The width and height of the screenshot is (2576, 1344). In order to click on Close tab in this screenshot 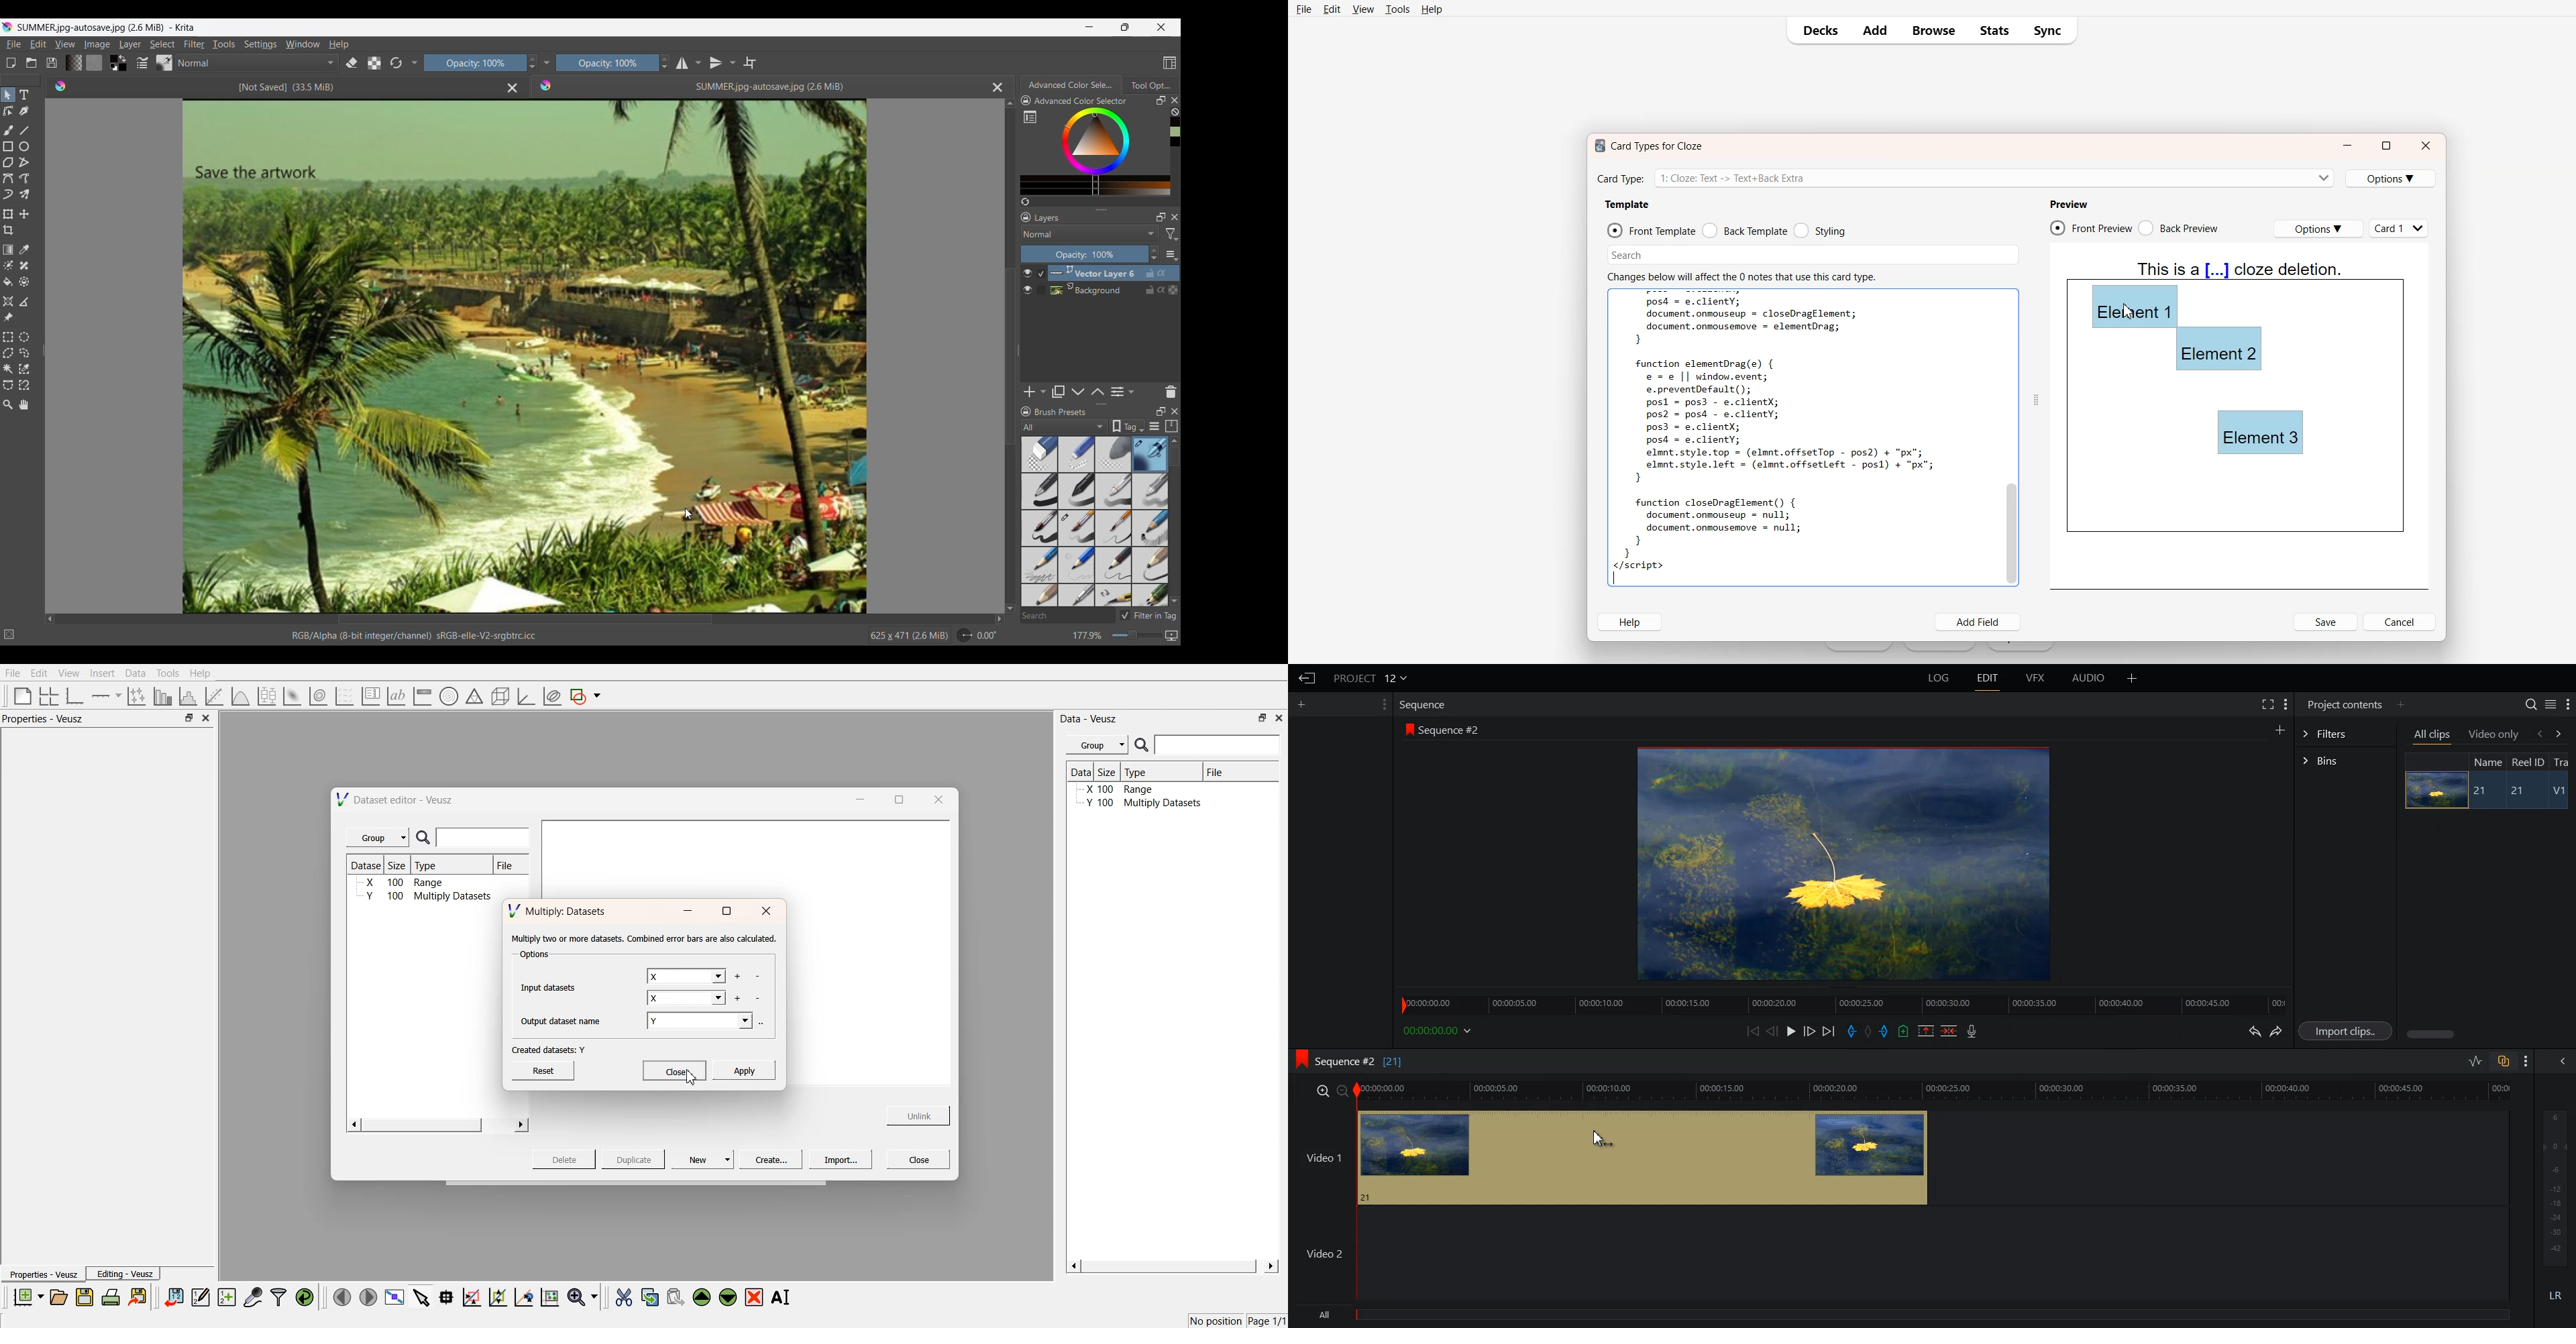, I will do `click(1175, 100)`.